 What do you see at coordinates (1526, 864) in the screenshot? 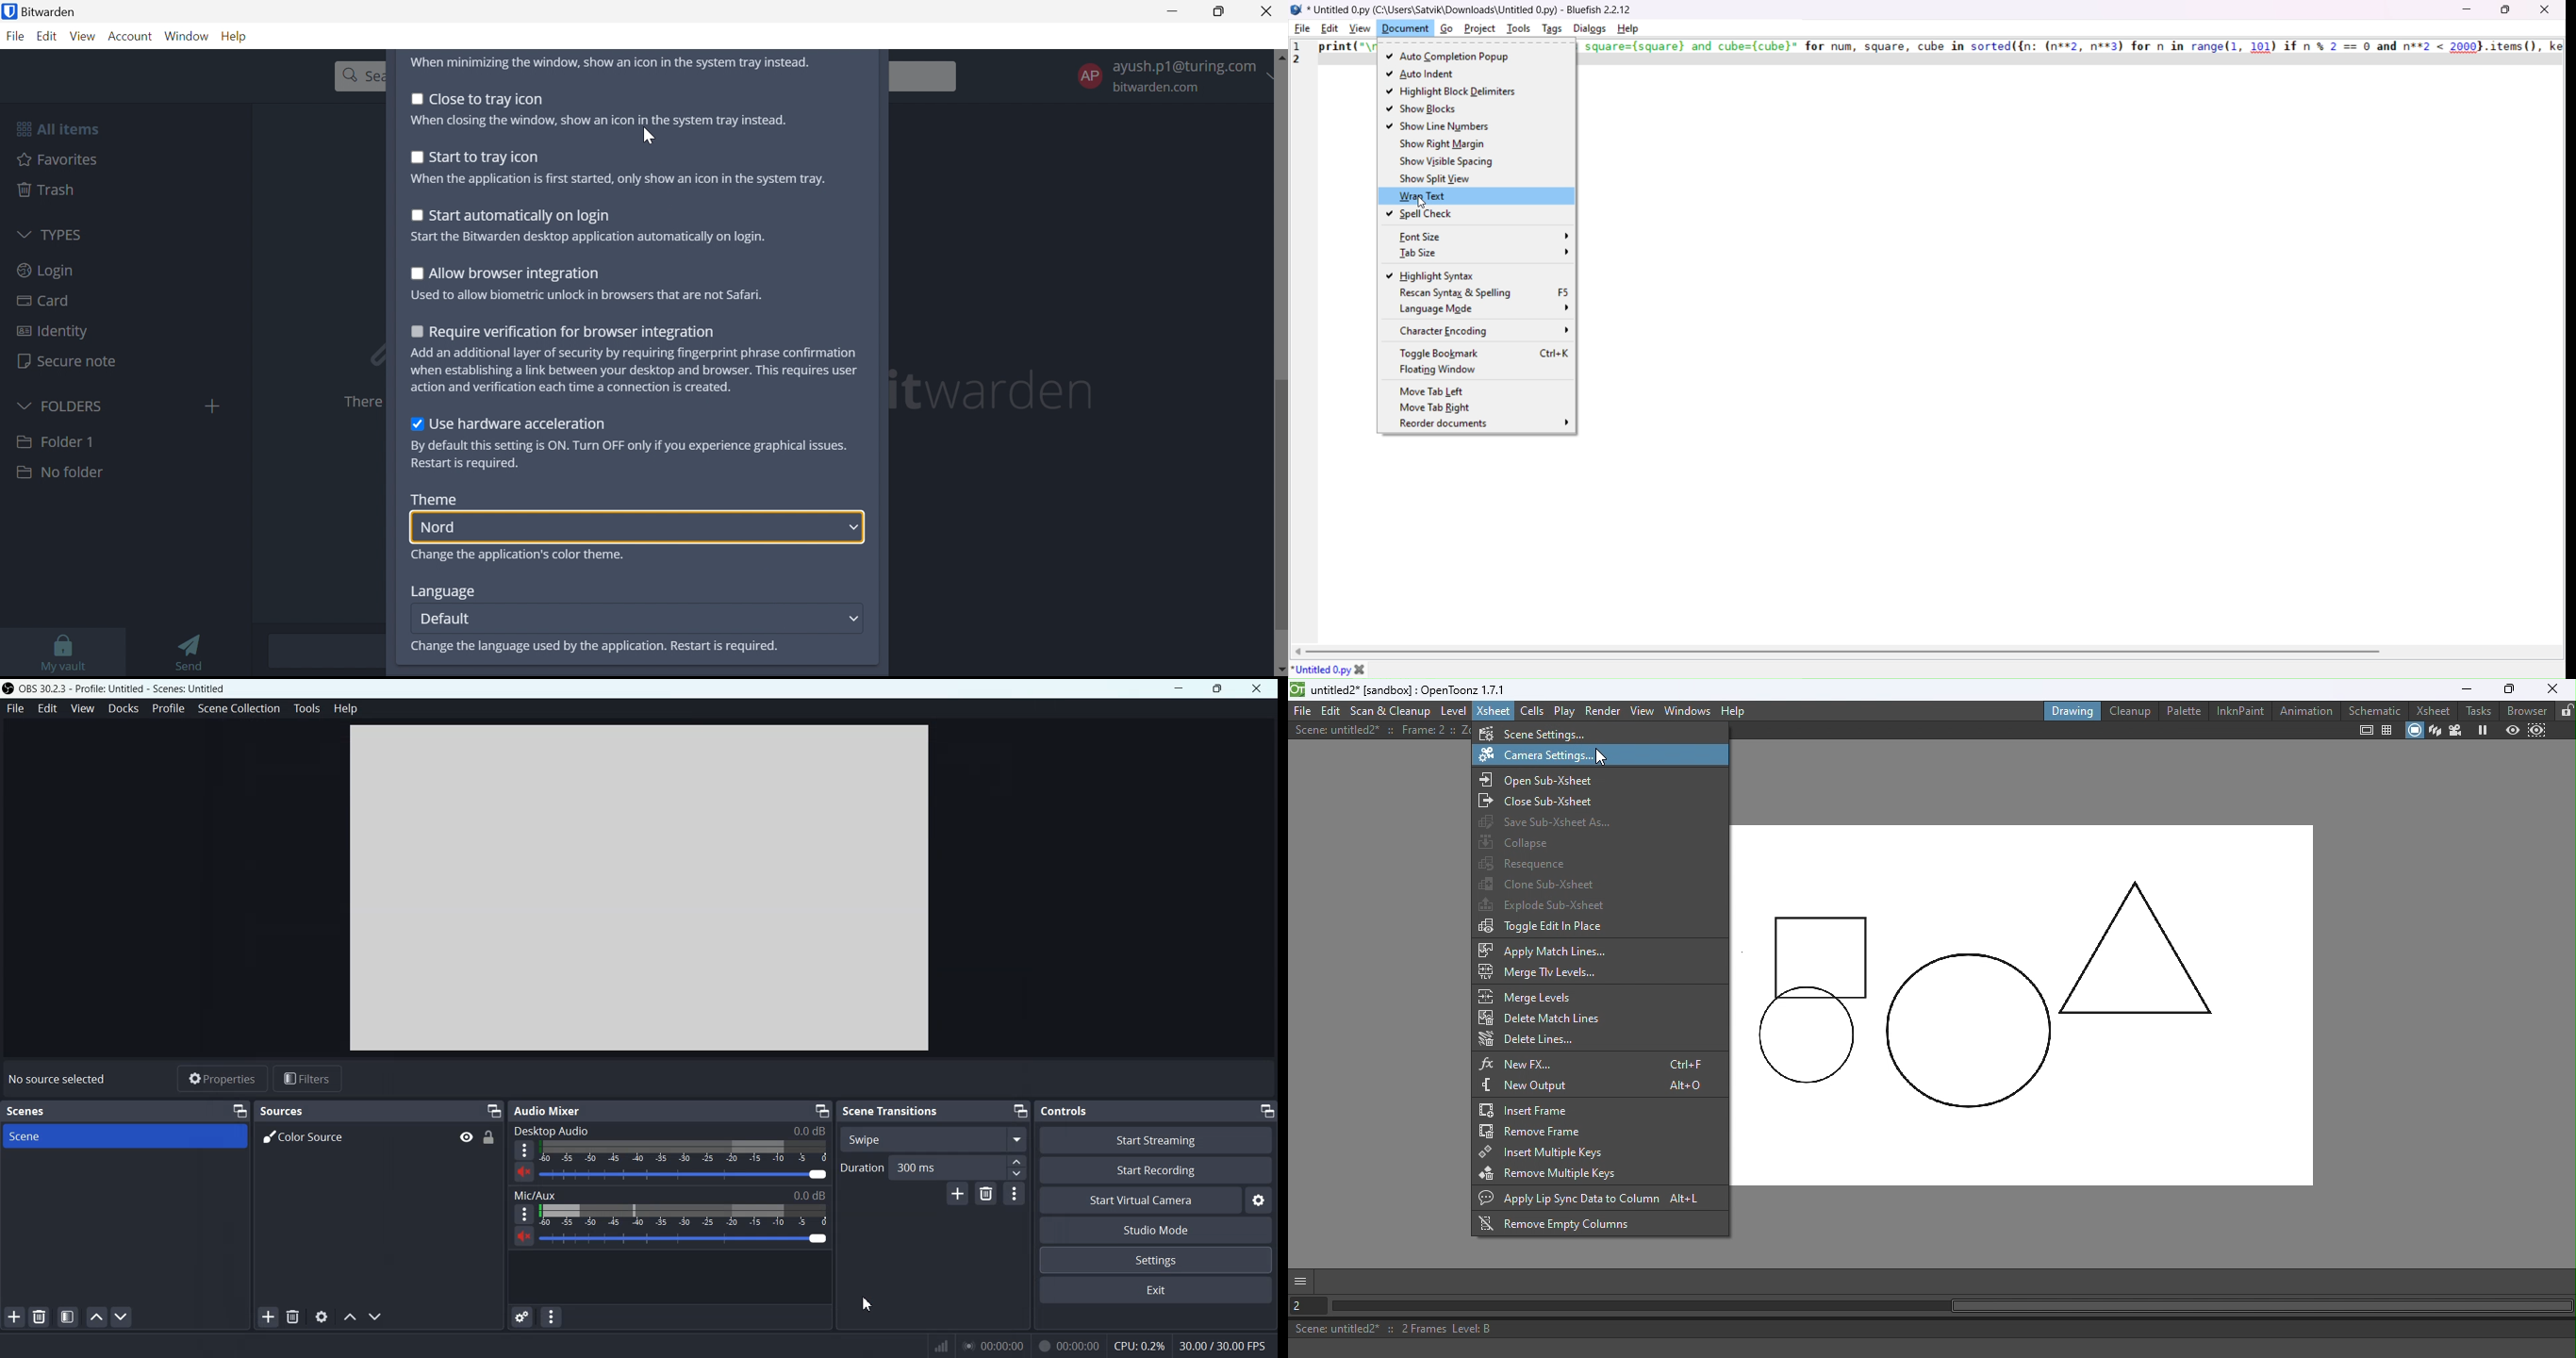
I see `Resequence` at bounding box center [1526, 864].